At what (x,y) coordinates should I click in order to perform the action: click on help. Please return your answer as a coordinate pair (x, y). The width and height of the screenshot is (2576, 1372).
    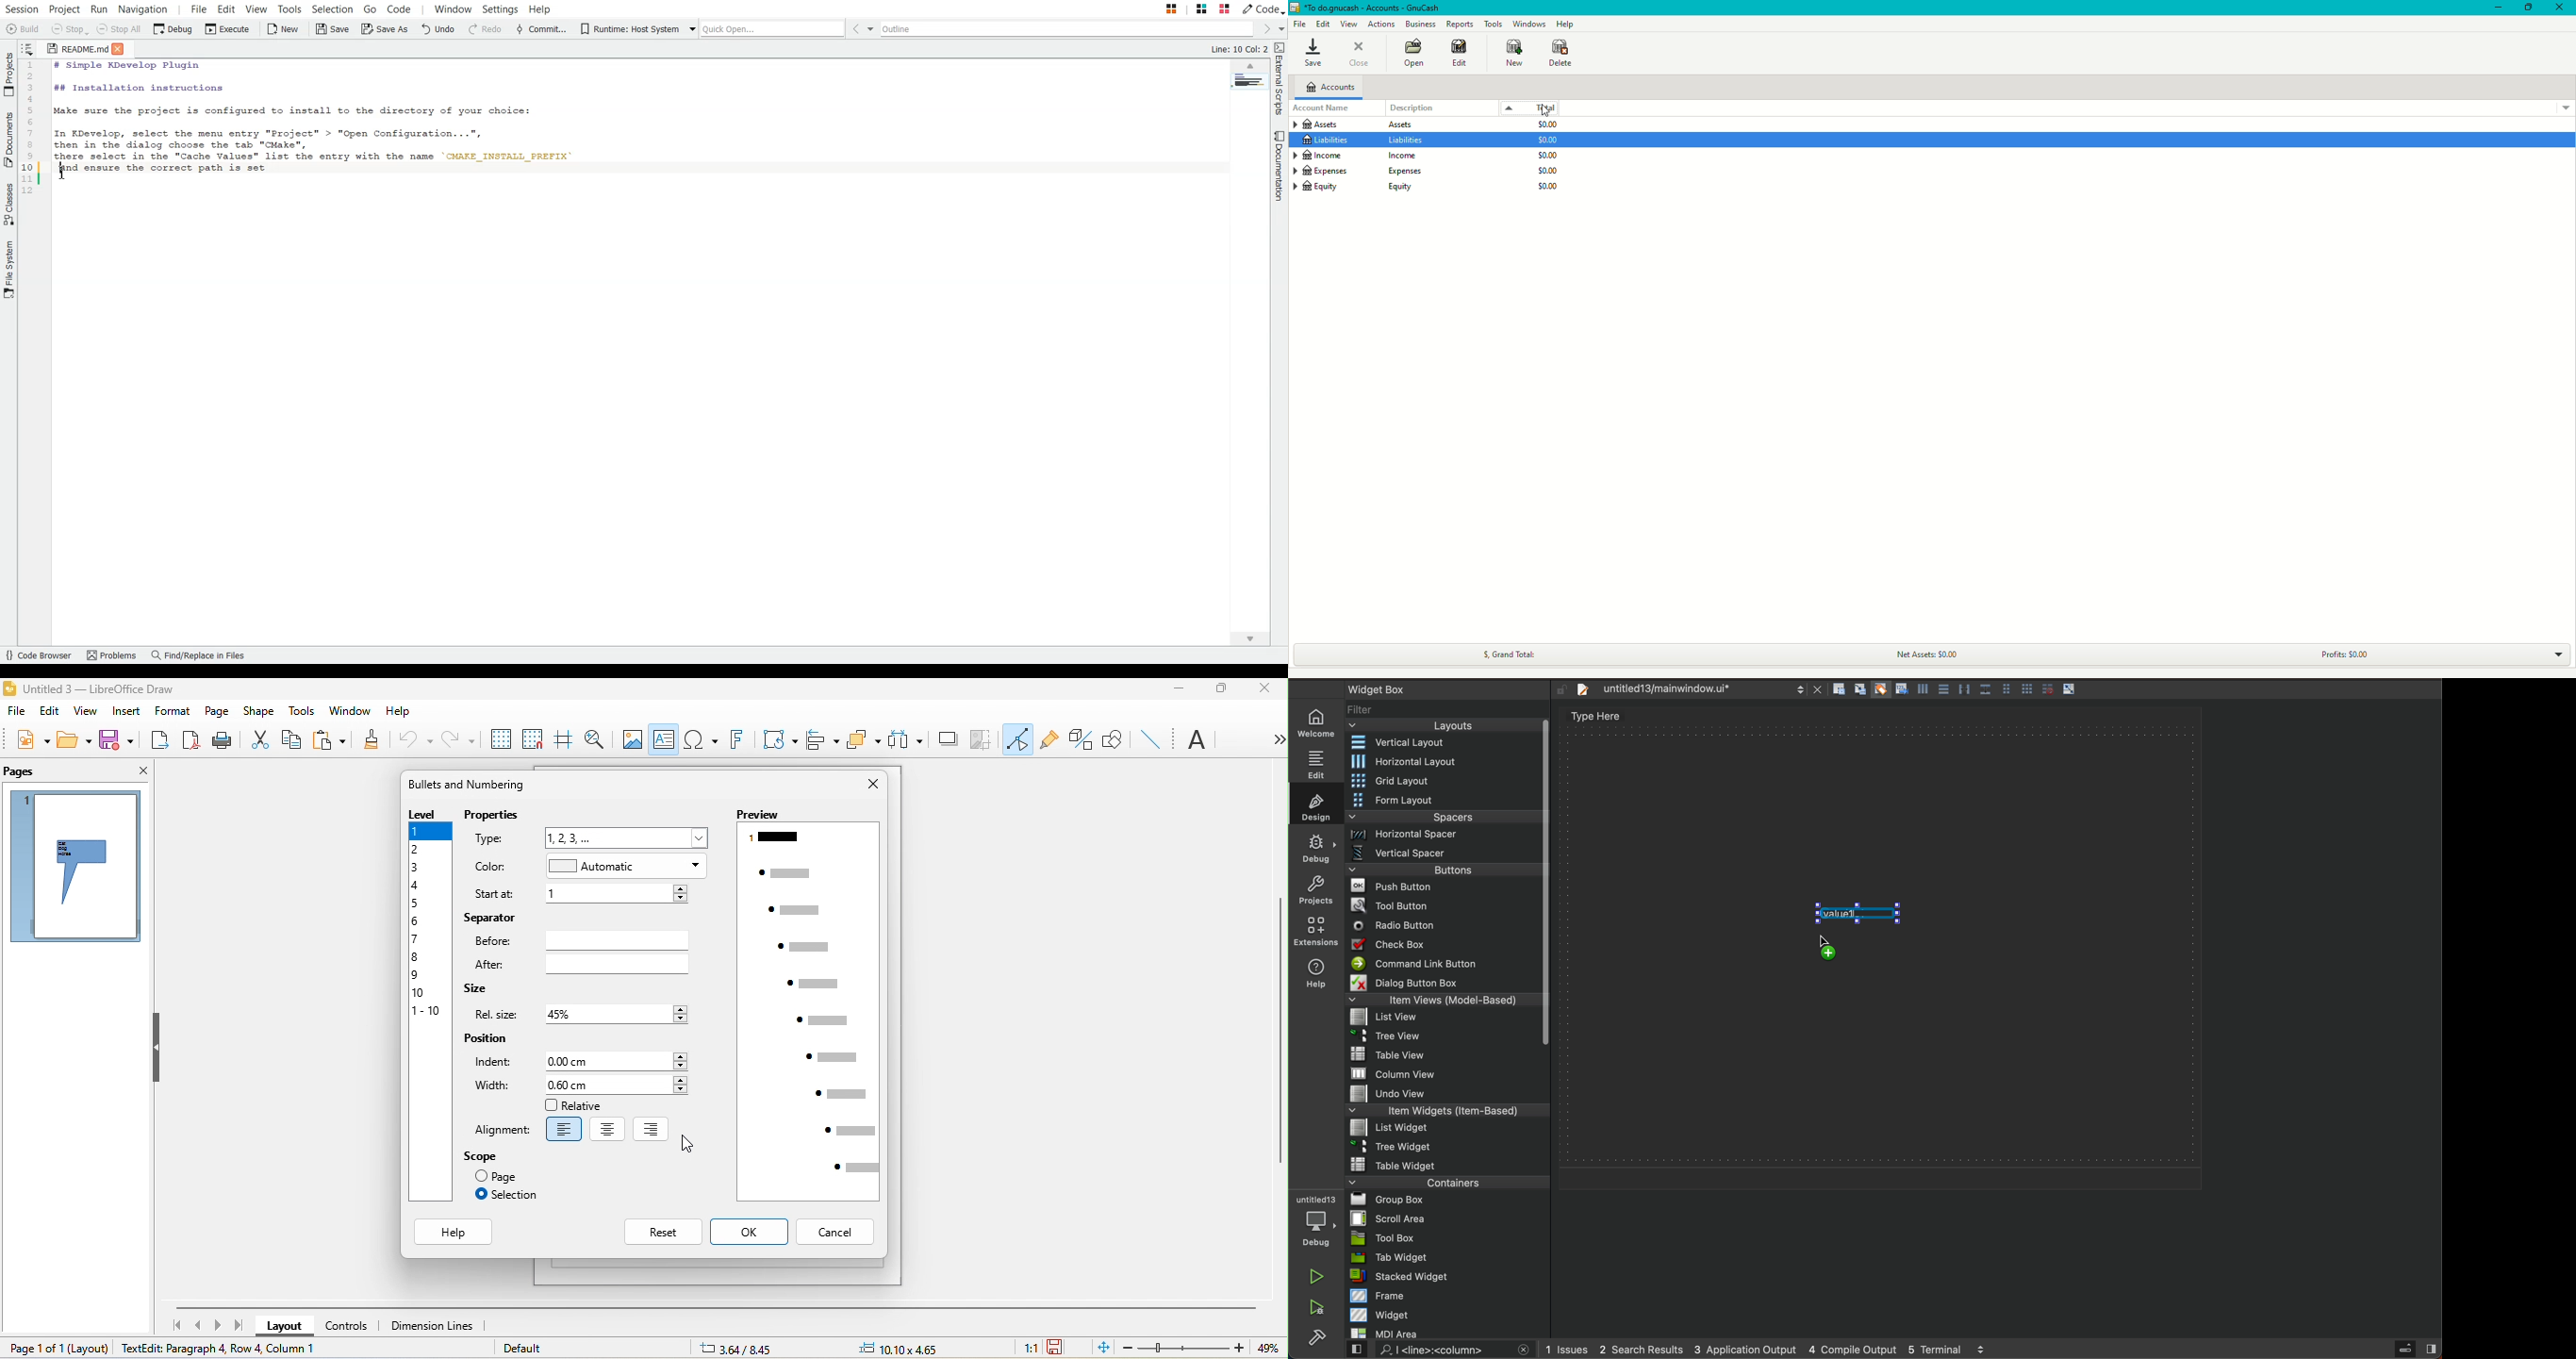
    Looking at the image, I should click on (397, 709).